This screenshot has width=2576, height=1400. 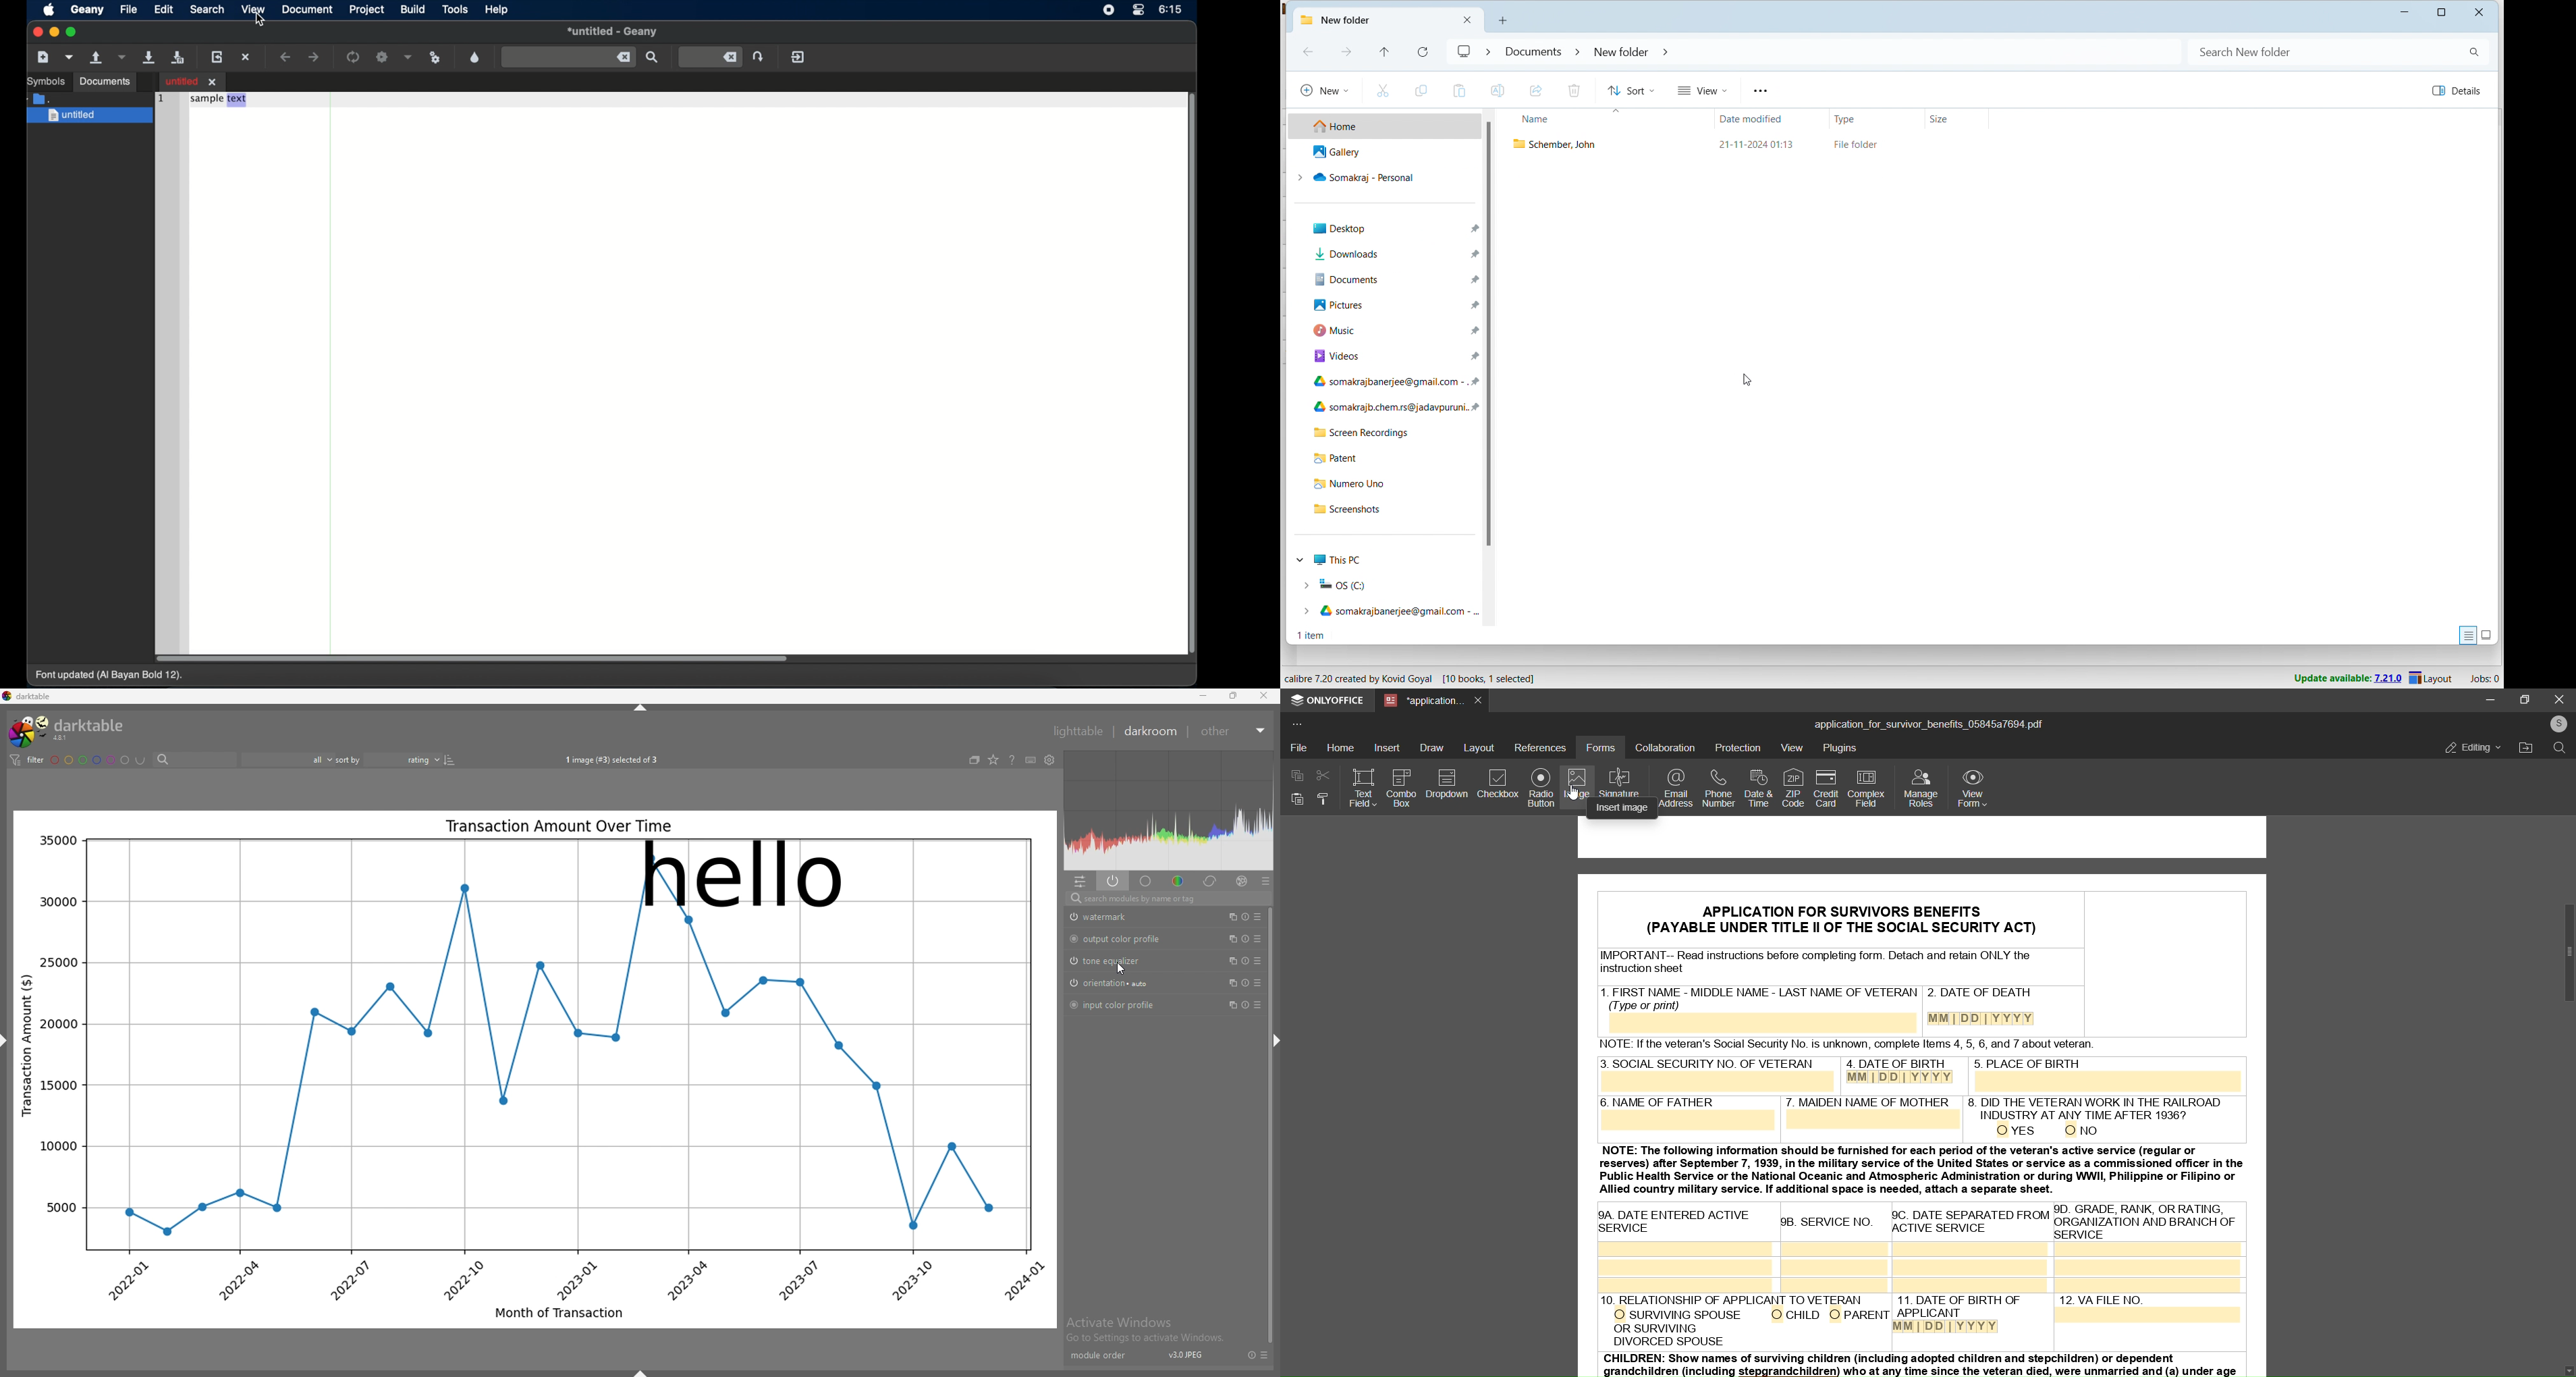 I want to click on view, so click(x=1703, y=90).